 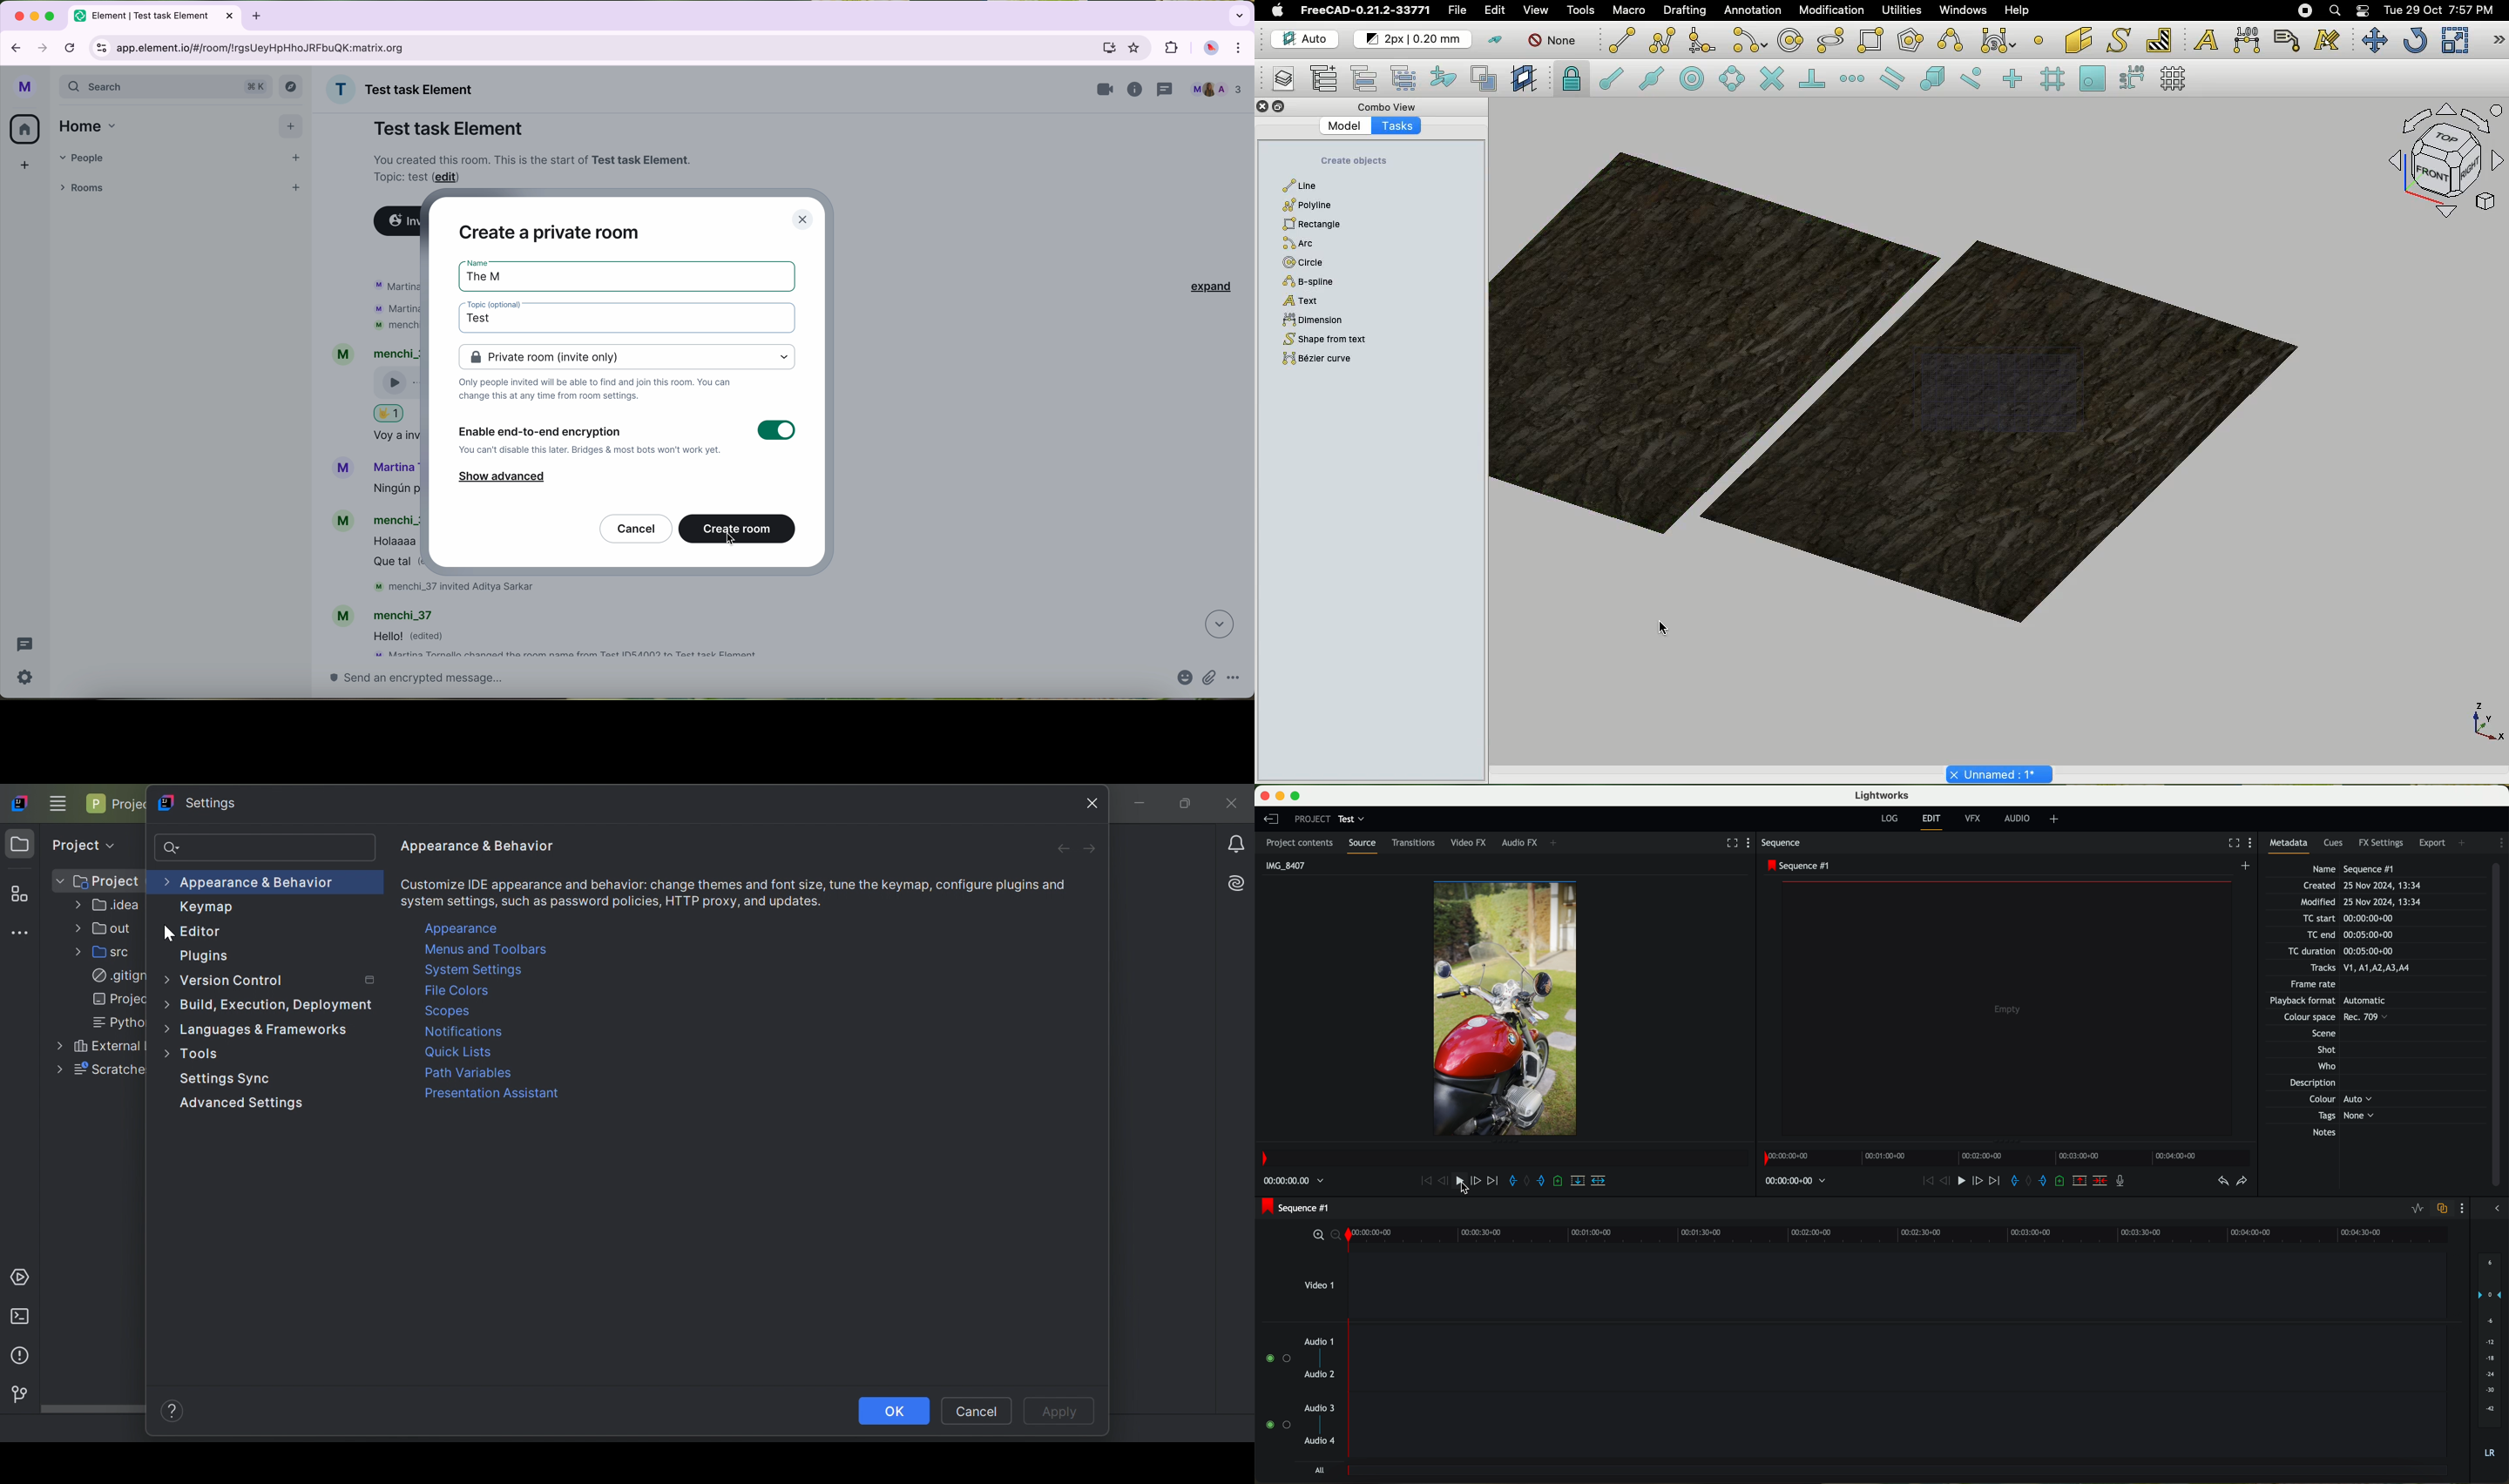 I want to click on video, so click(x=1507, y=1008).